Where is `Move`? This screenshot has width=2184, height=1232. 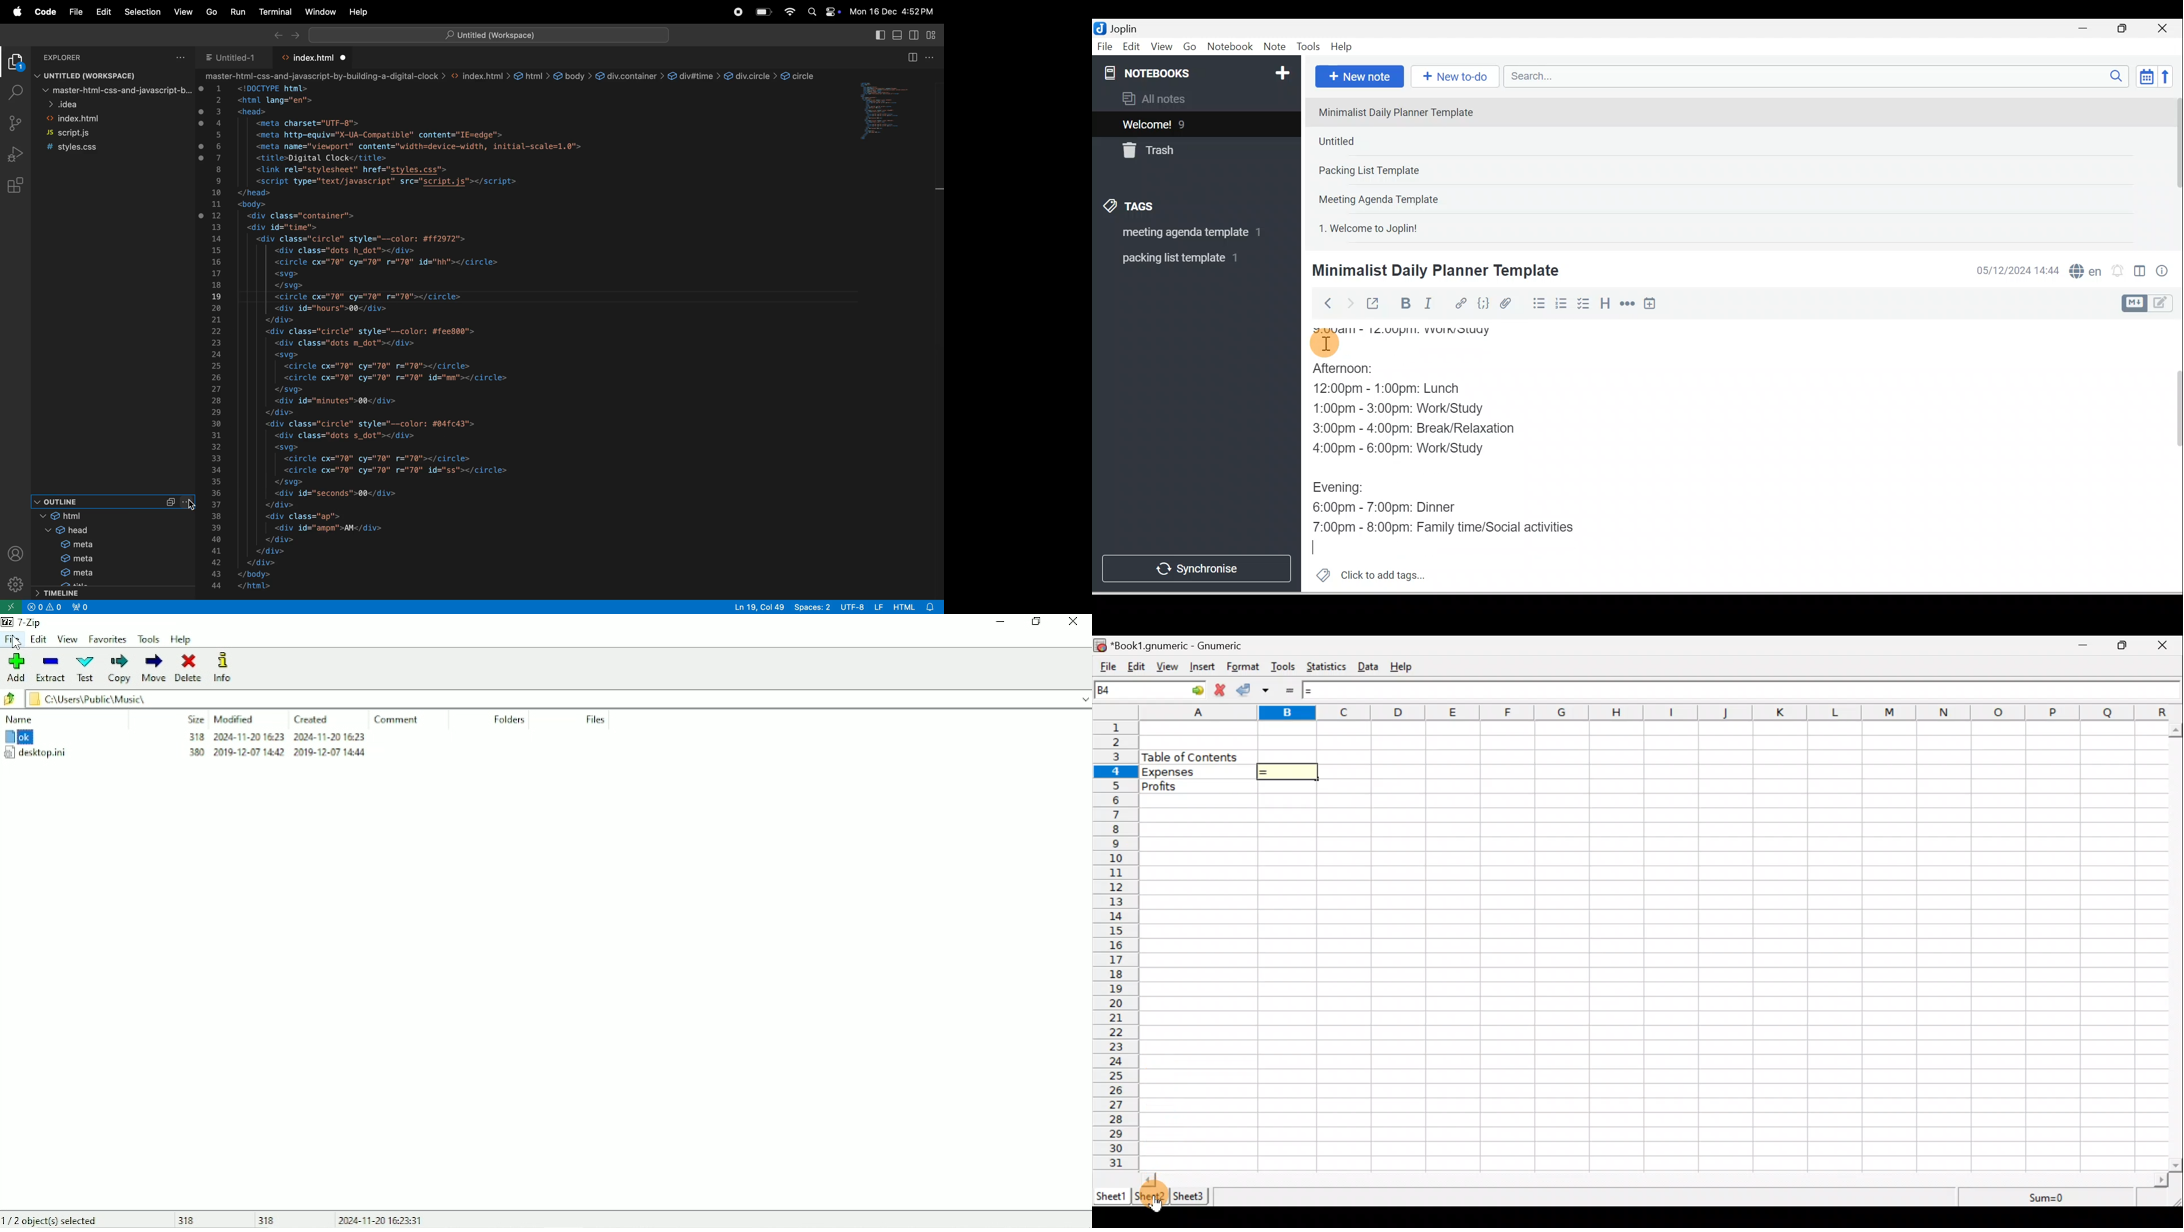
Move is located at coordinates (154, 668).